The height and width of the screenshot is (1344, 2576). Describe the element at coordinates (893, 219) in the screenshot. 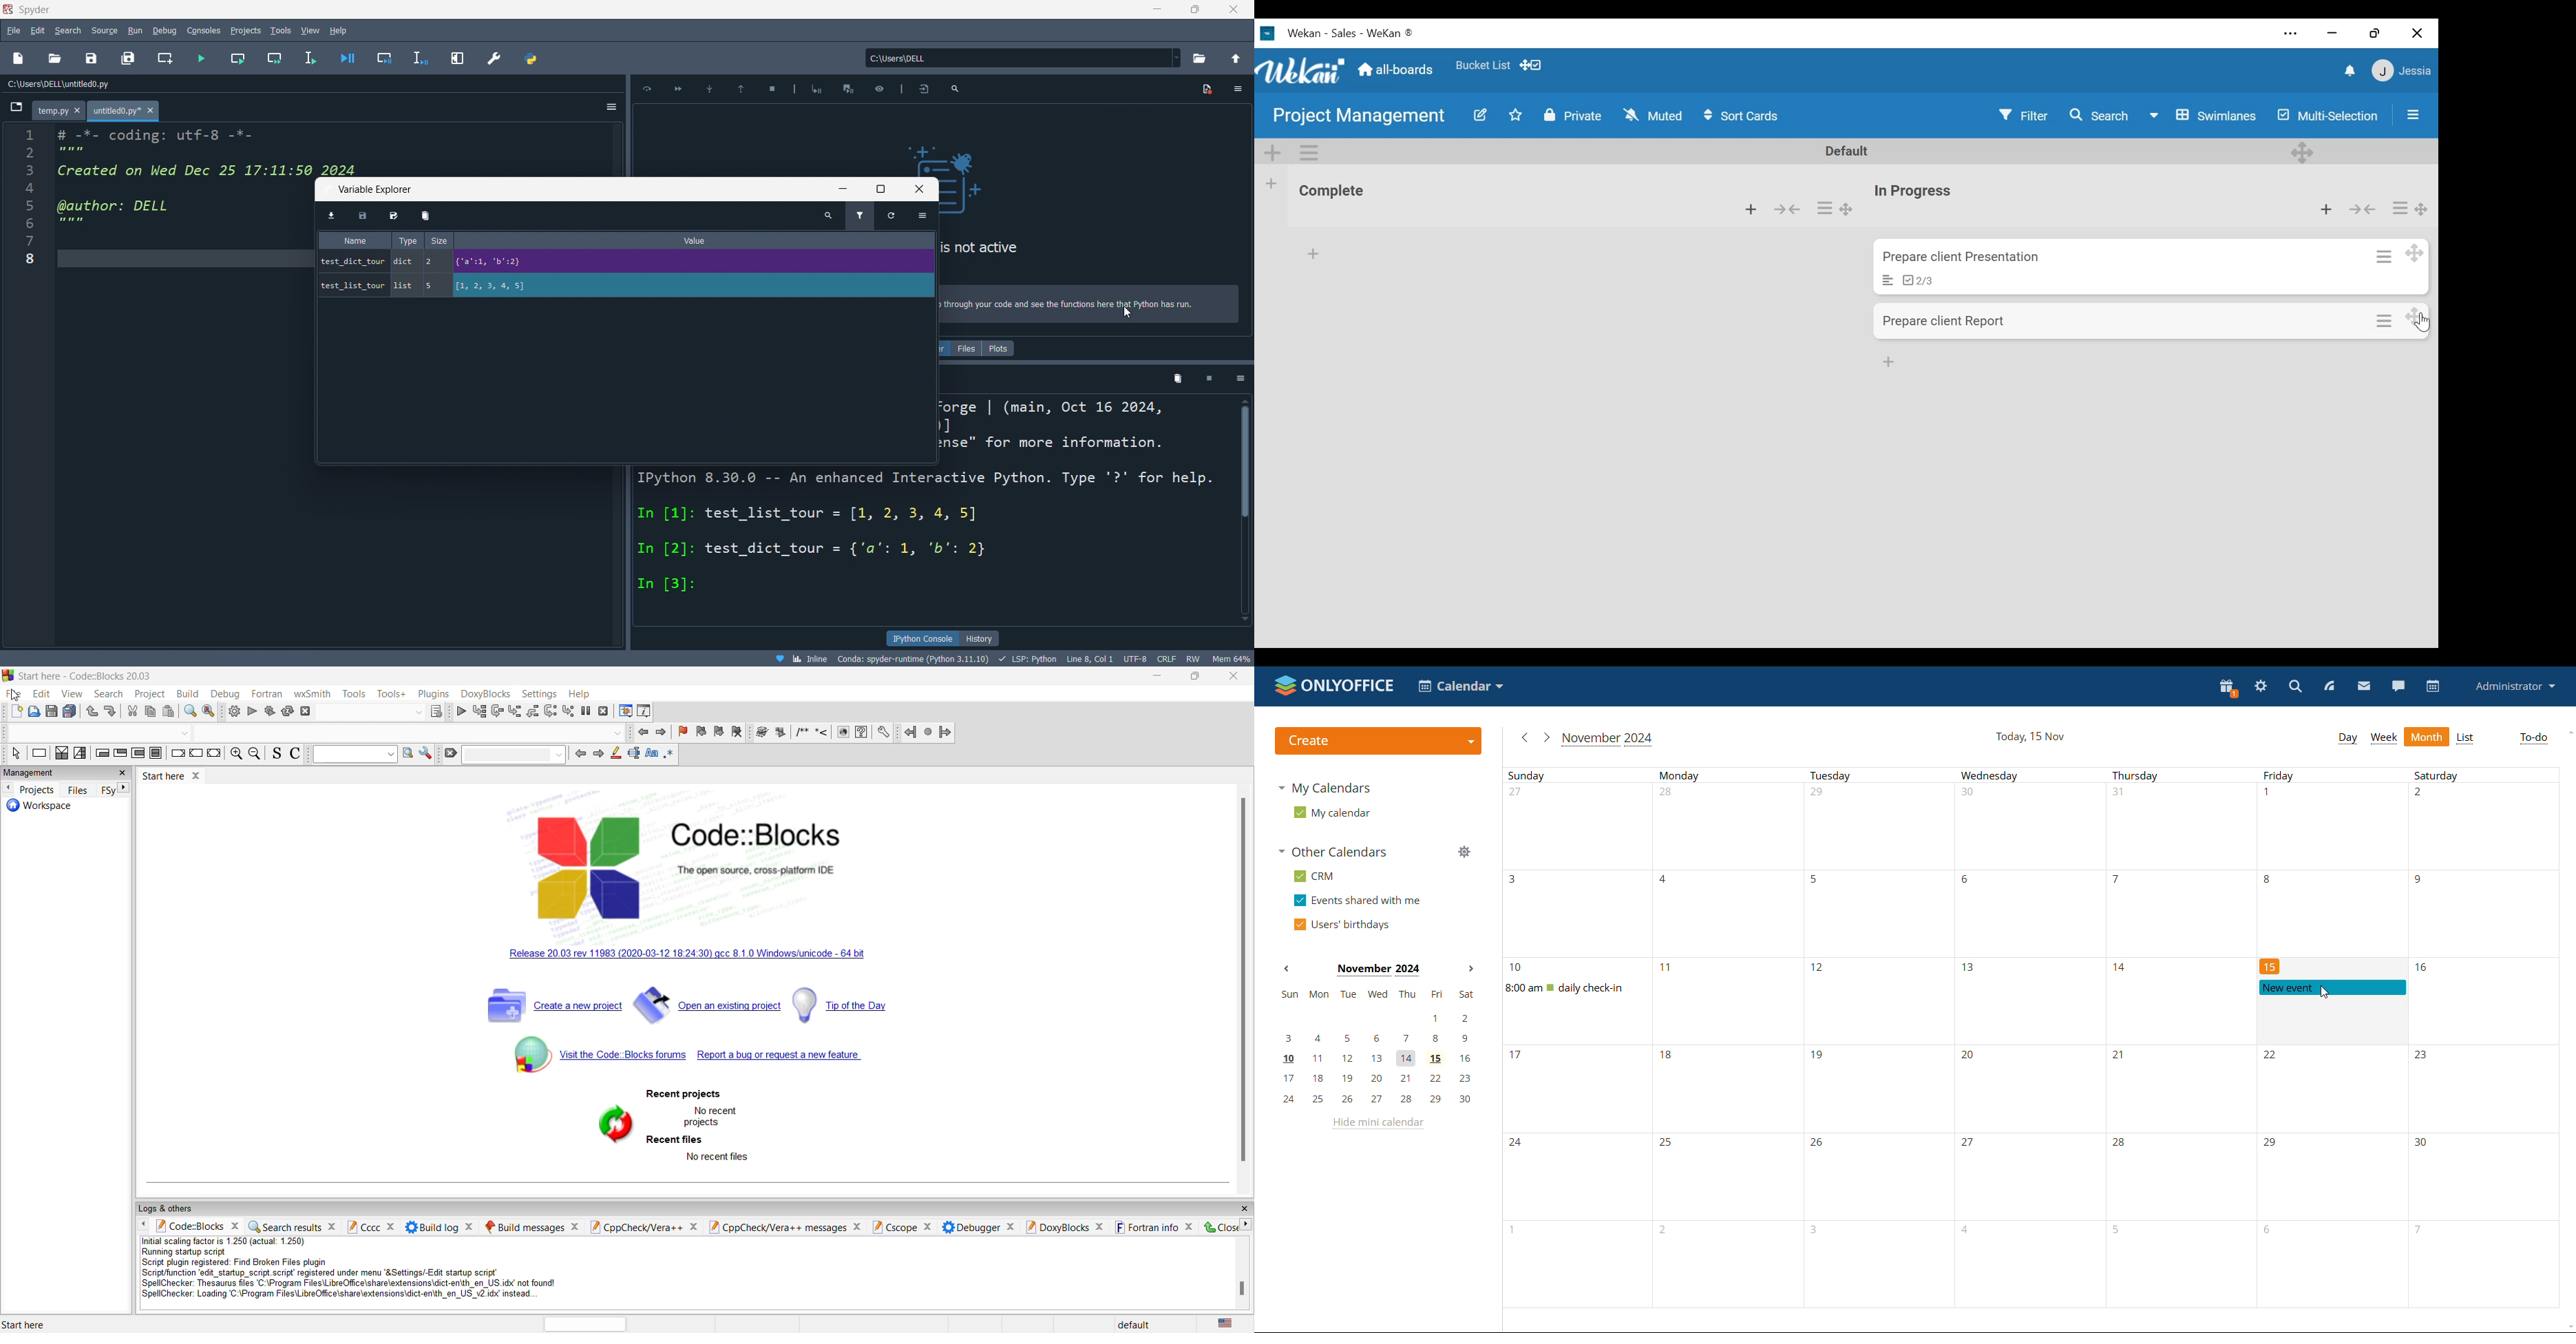

I see `refresh` at that location.